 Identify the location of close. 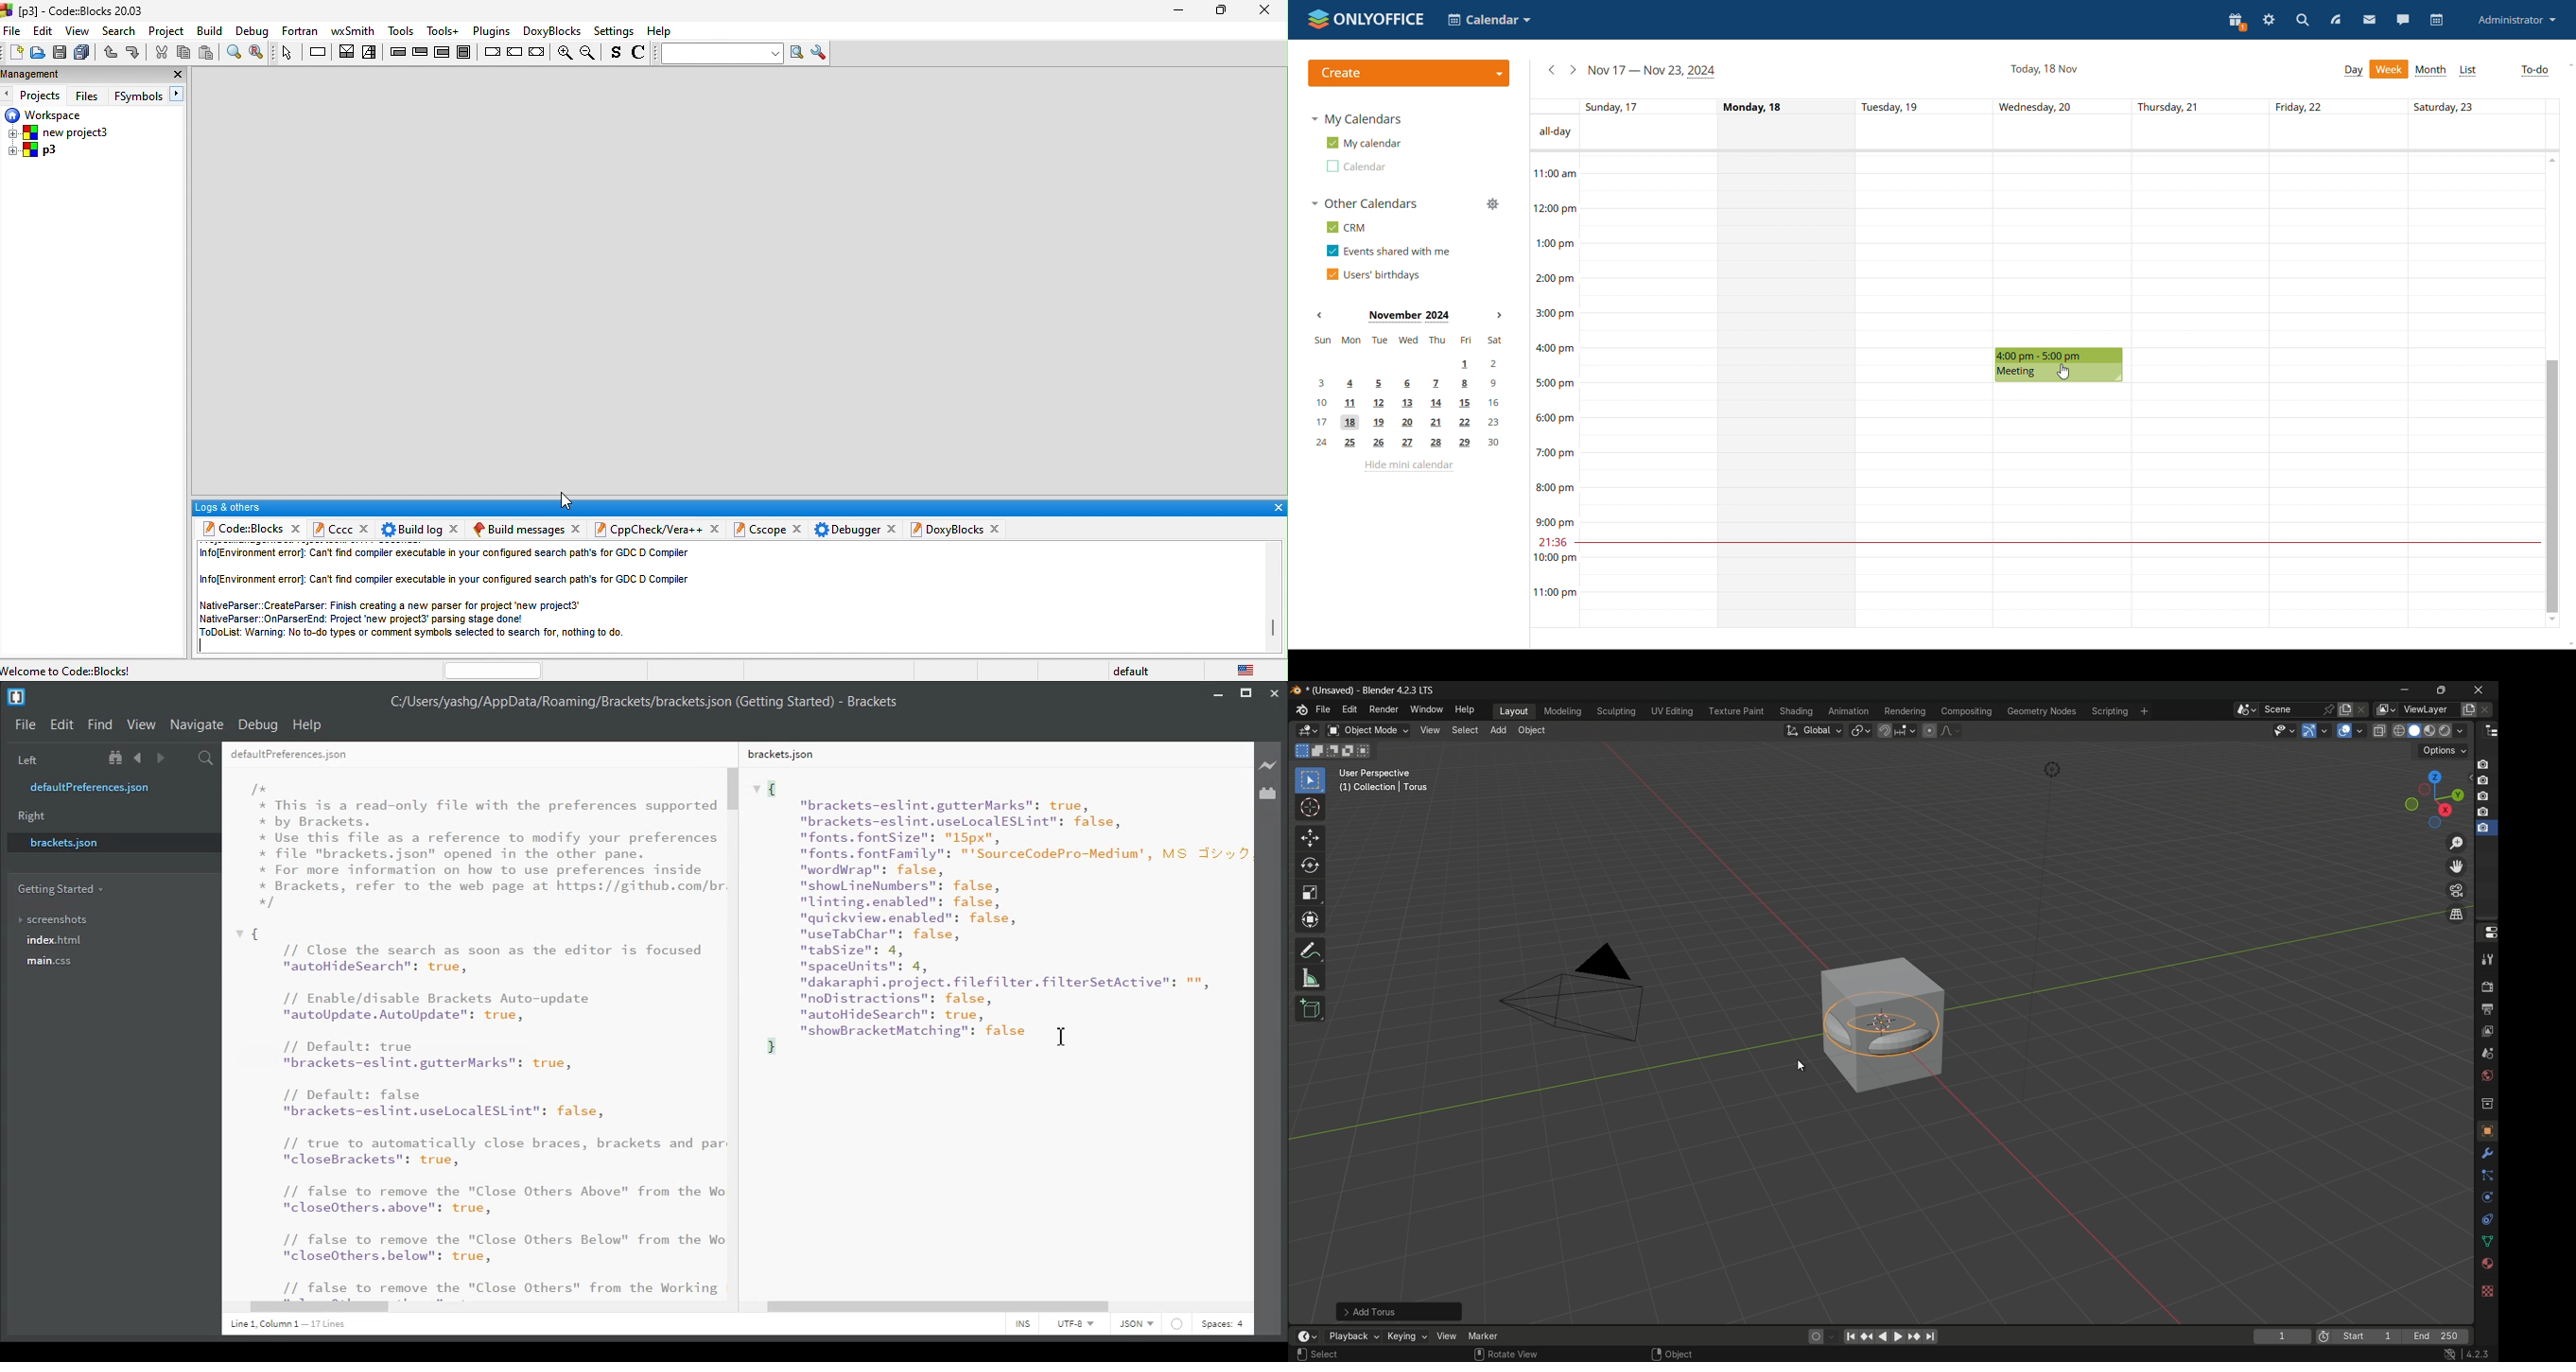
(715, 529).